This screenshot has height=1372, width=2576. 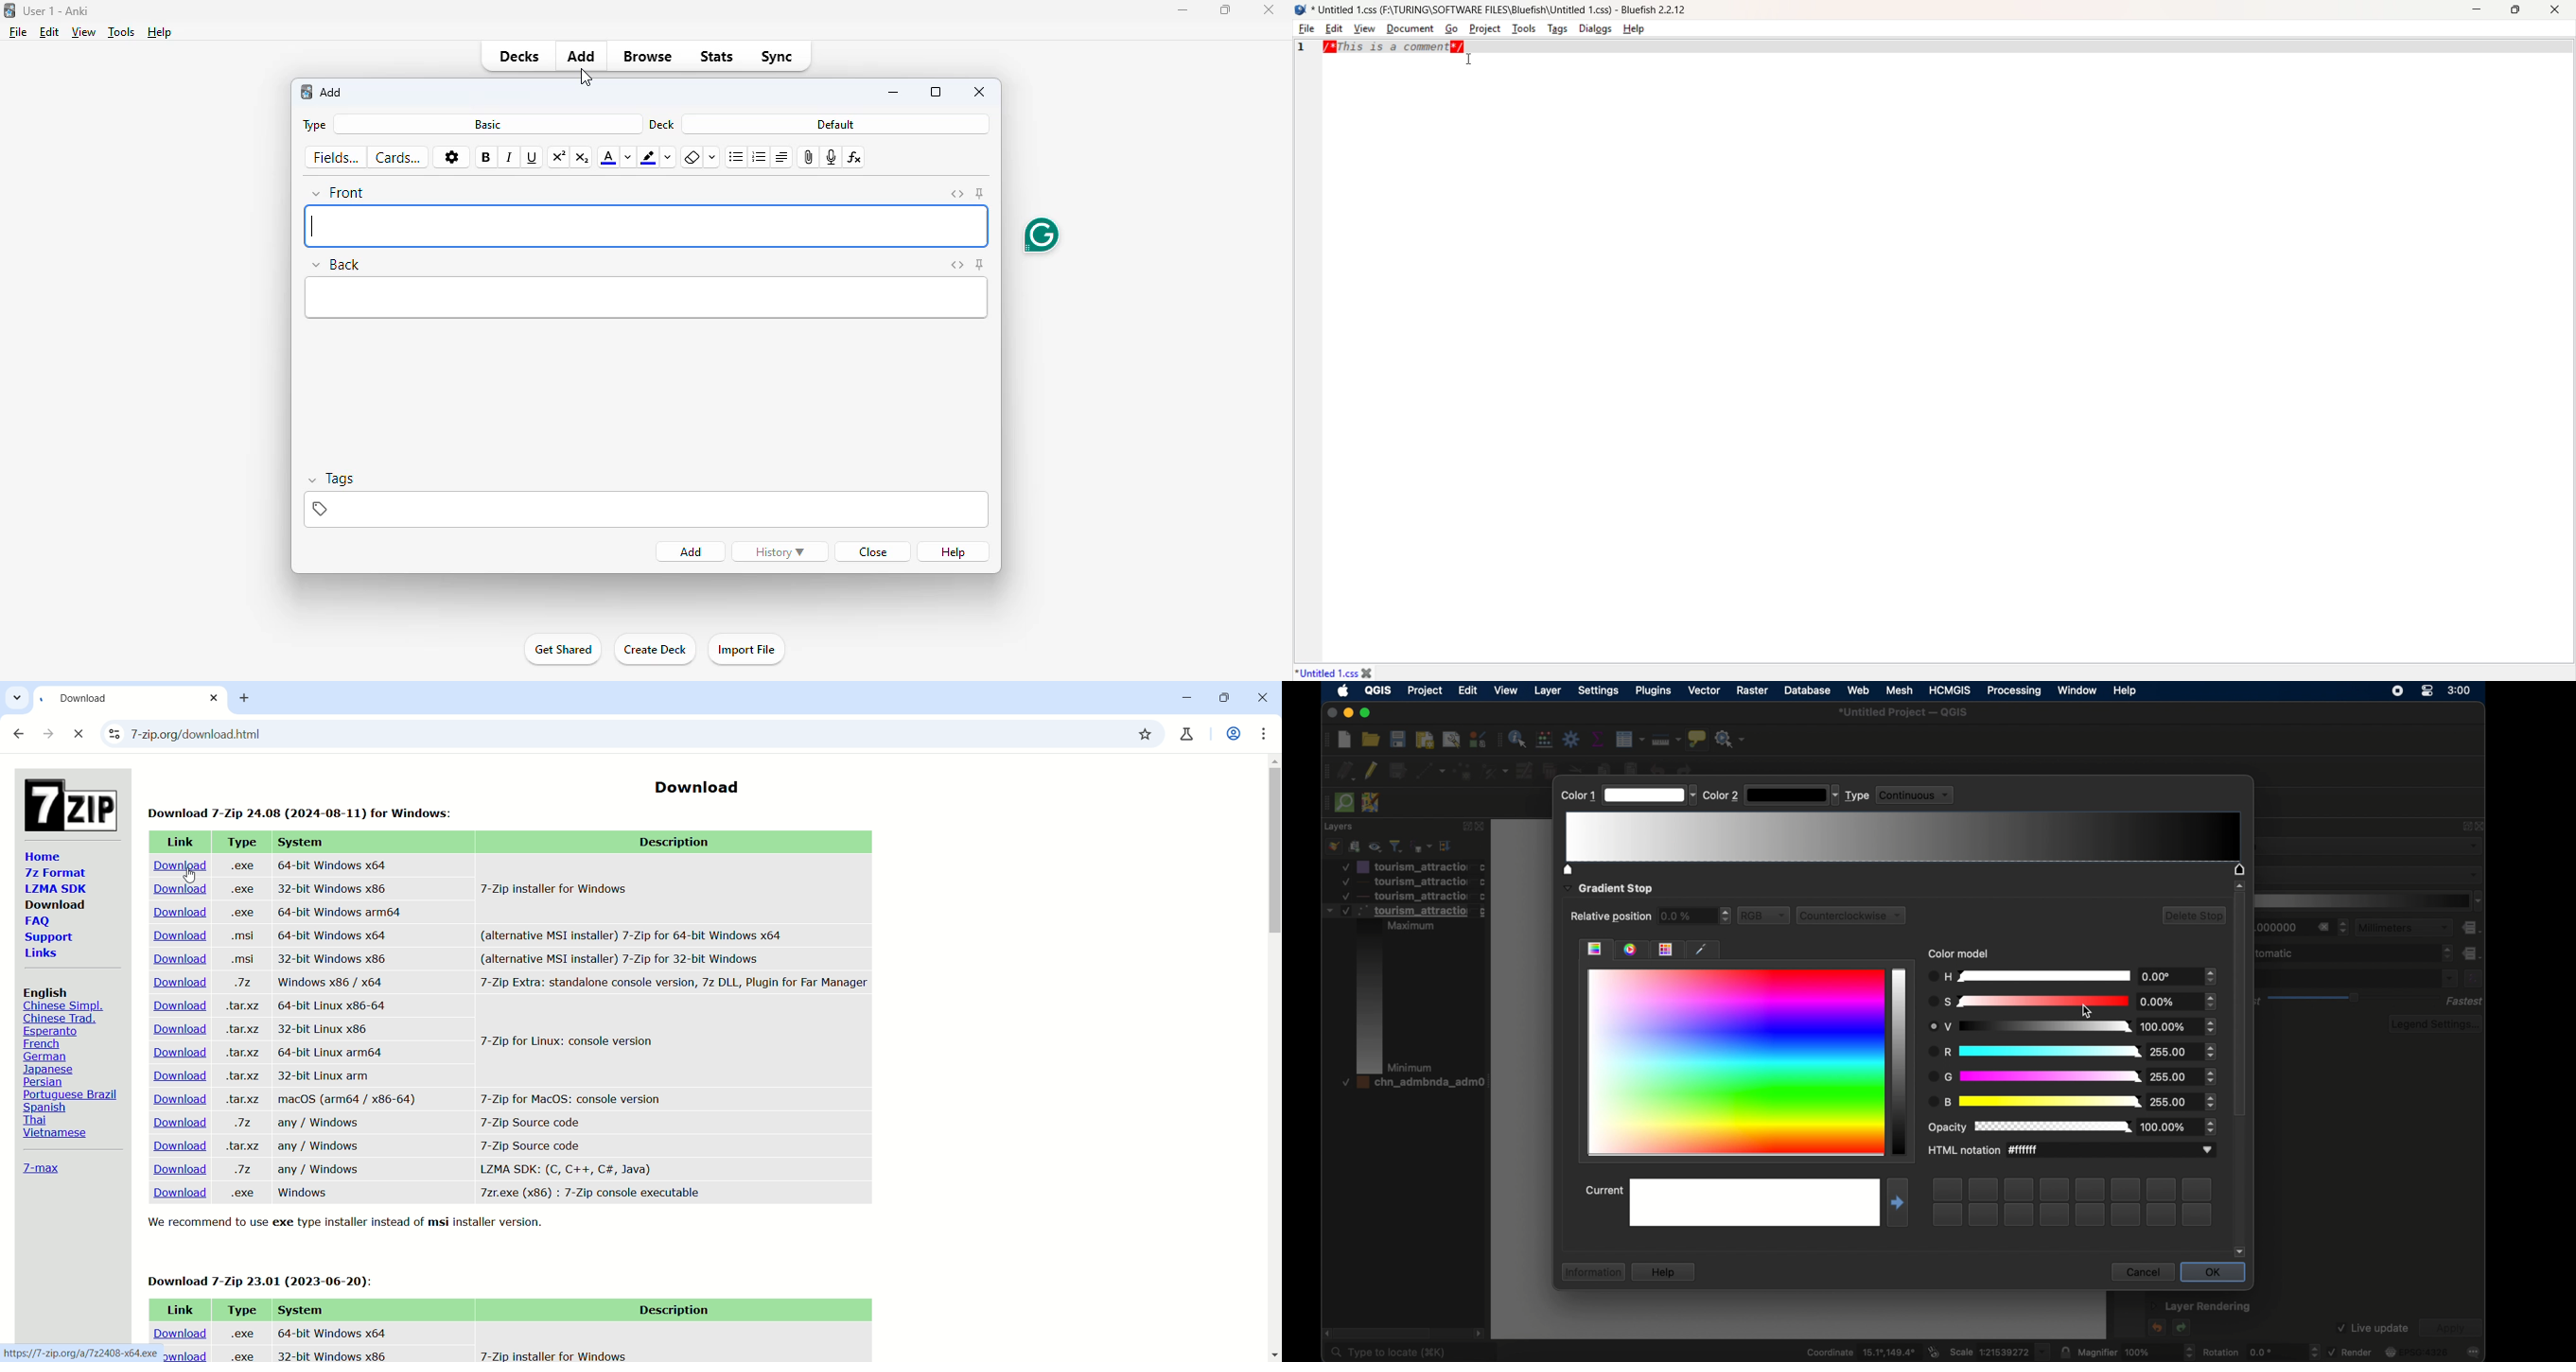 What do you see at coordinates (717, 58) in the screenshot?
I see `stats` at bounding box center [717, 58].